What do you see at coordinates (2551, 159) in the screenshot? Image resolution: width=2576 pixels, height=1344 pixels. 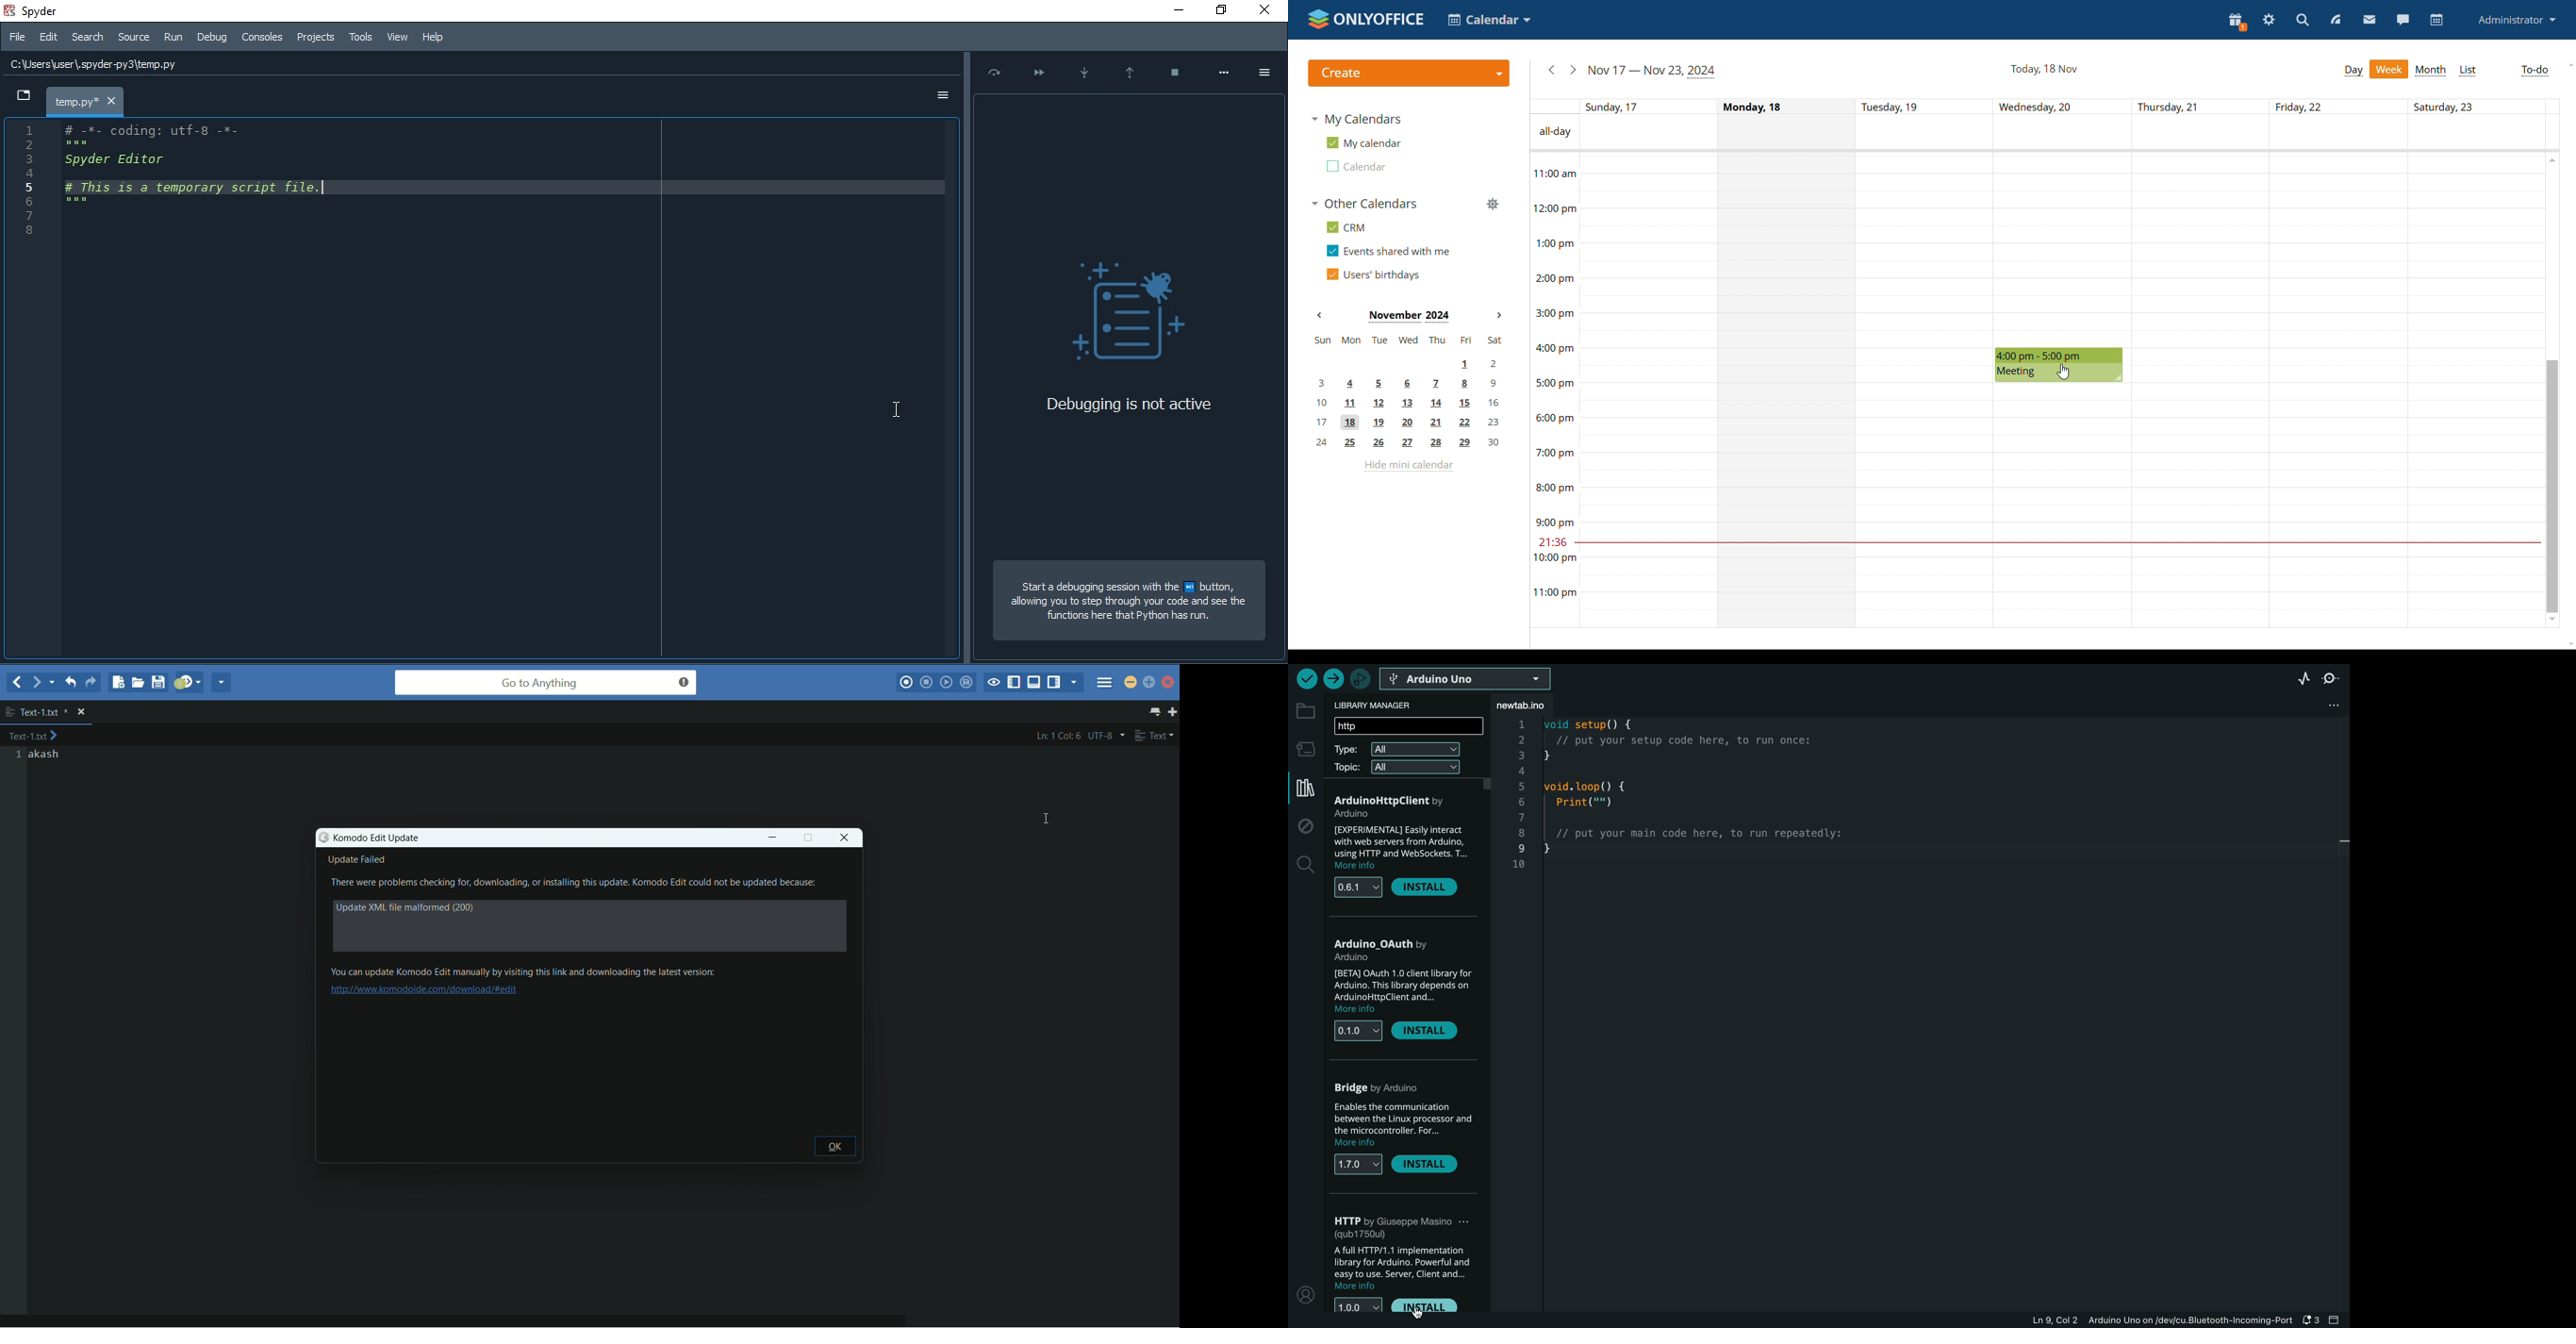 I see `scroll up` at bounding box center [2551, 159].